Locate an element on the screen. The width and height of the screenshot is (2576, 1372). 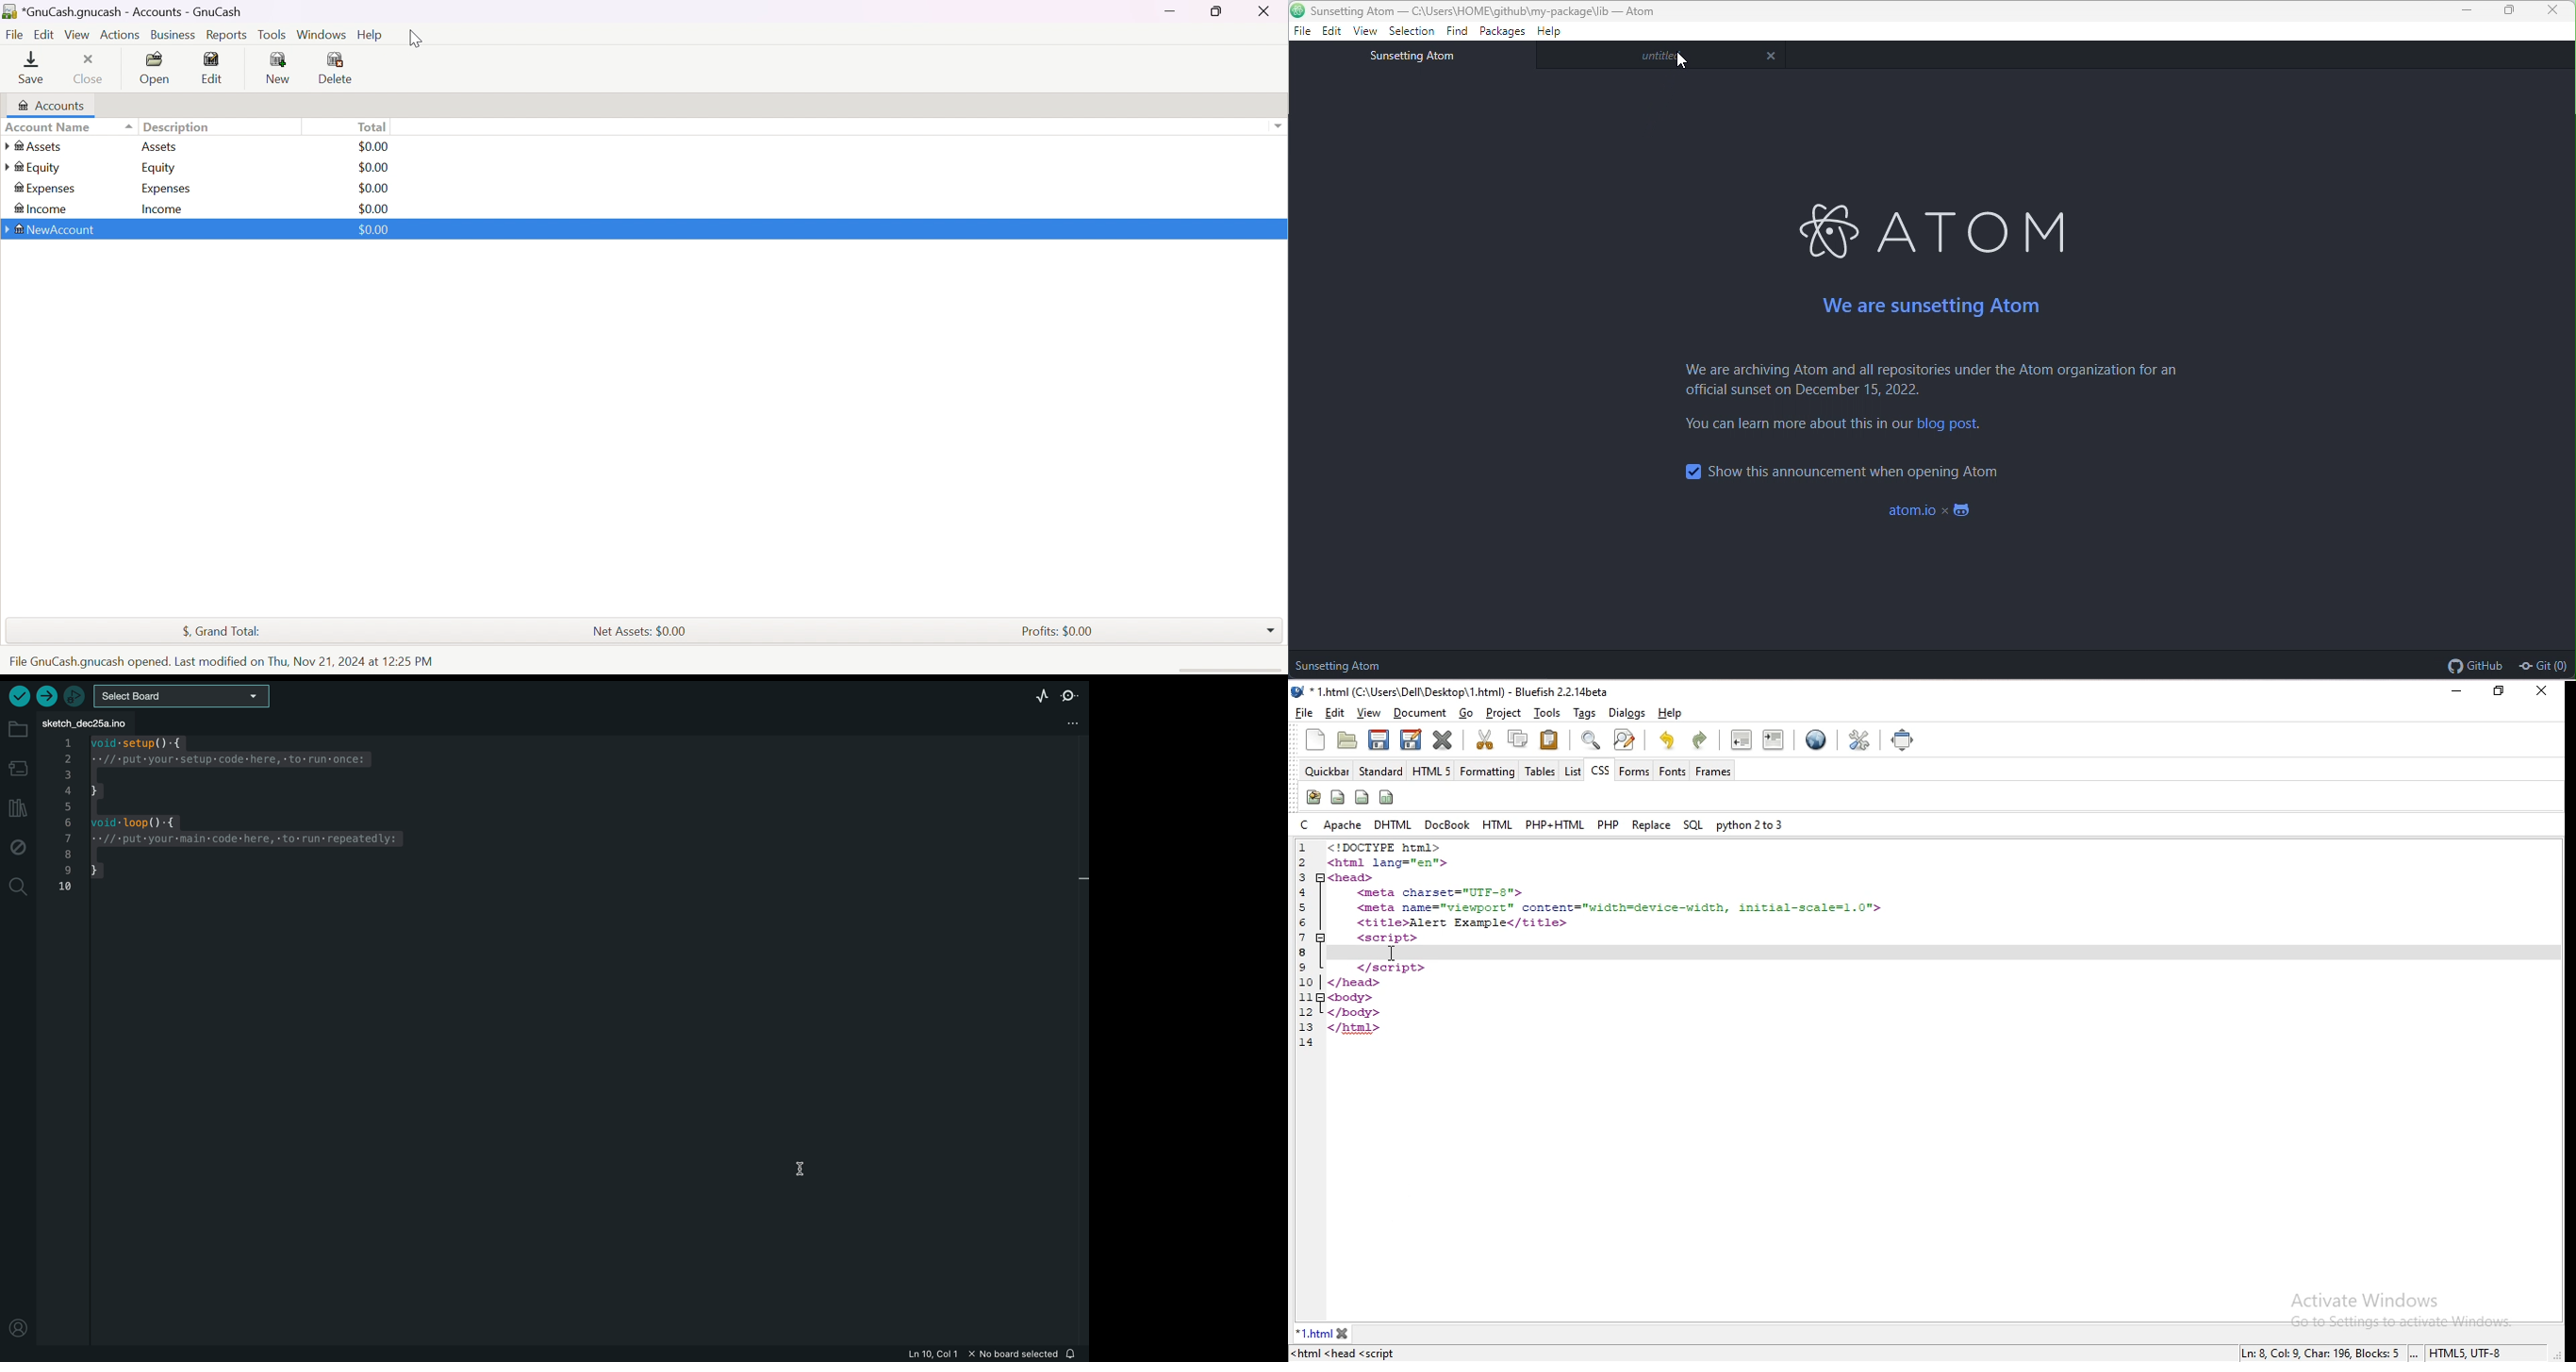
Delete is located at coordinates (337, 69).